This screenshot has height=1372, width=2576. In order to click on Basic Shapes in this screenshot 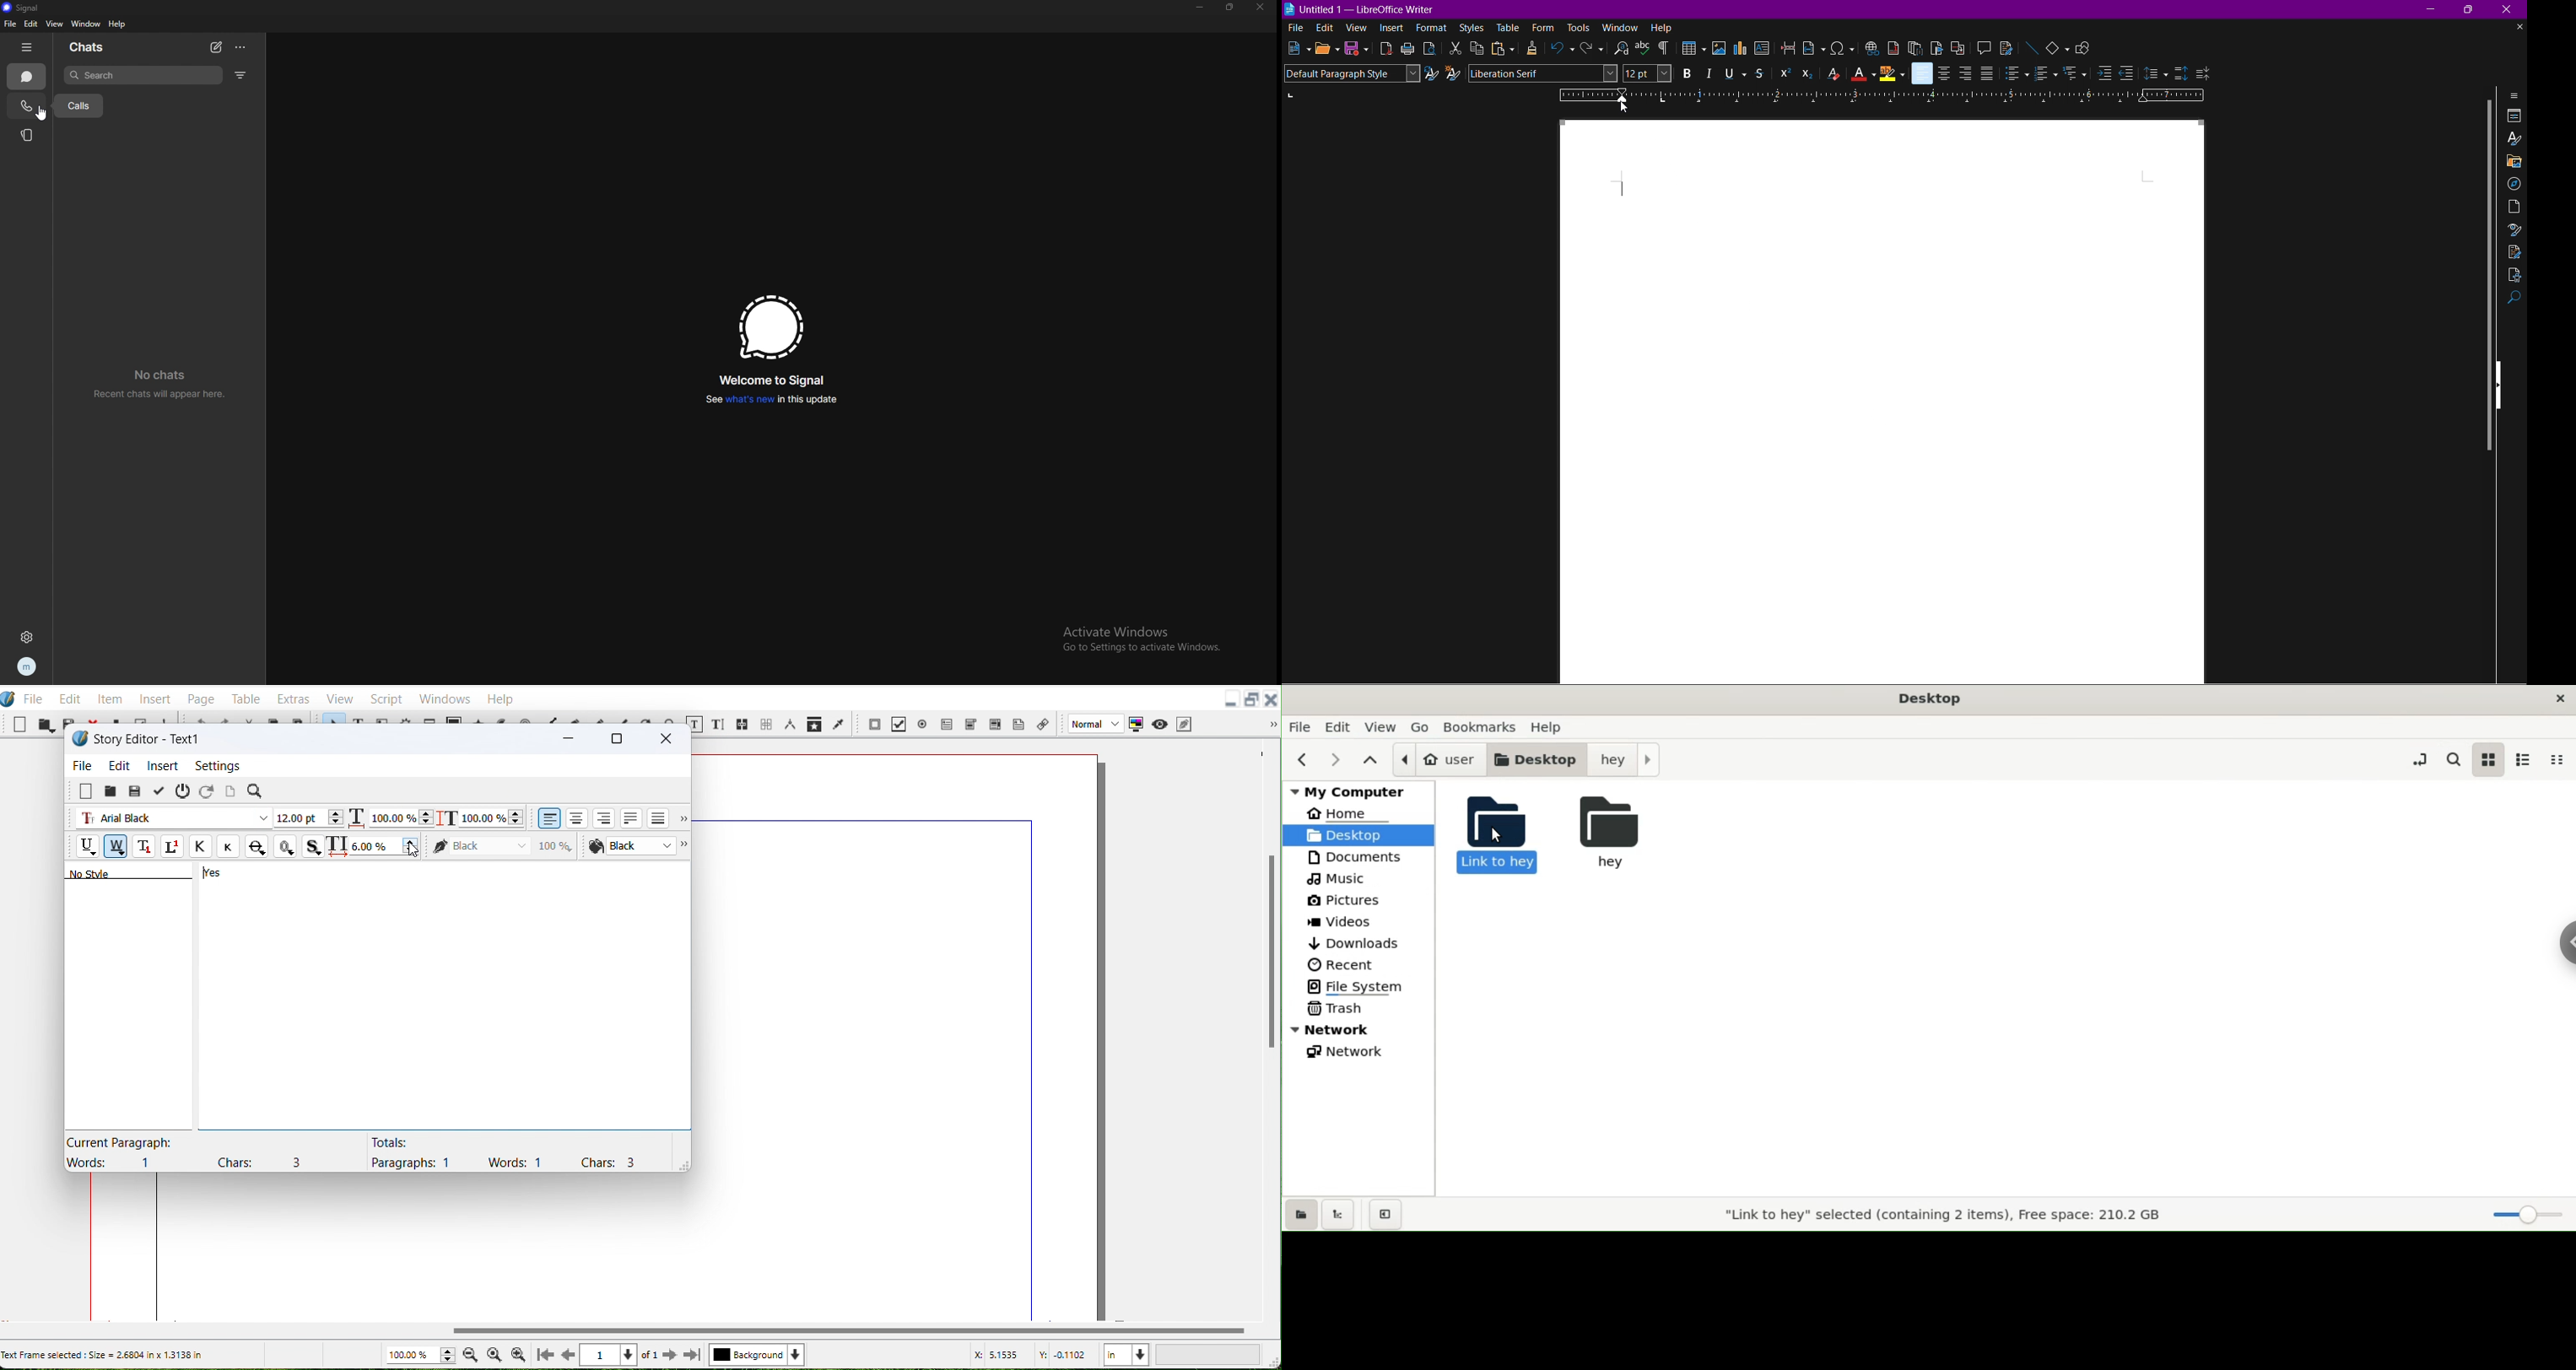, I will do `click(2059, 47)`.